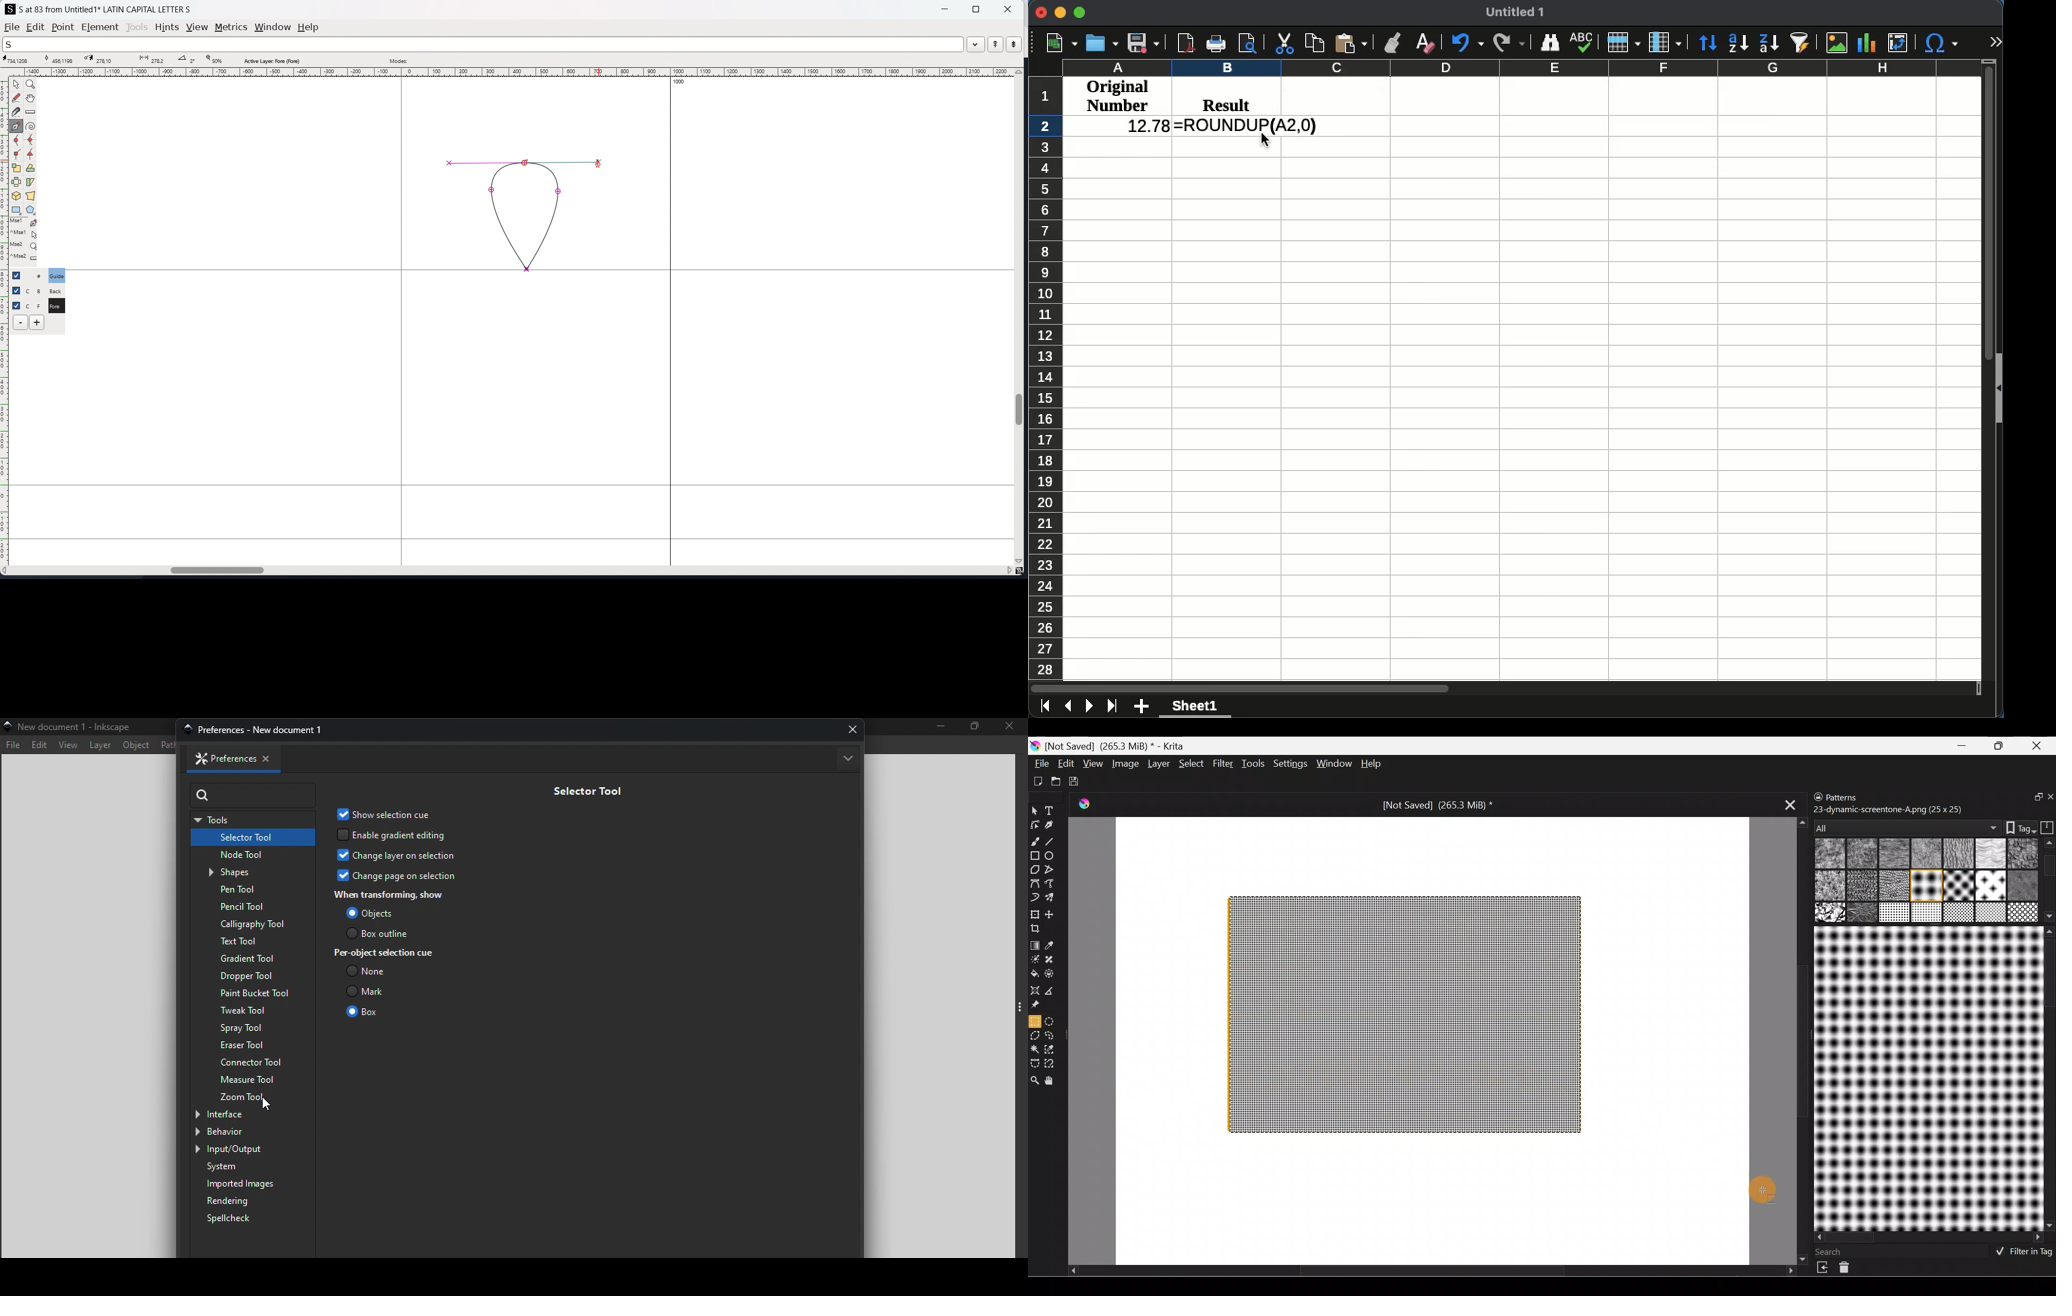  What do you see at coordinates (364, 990) in the screenshot?
I see `Mark` at bounding box center [364, 990].